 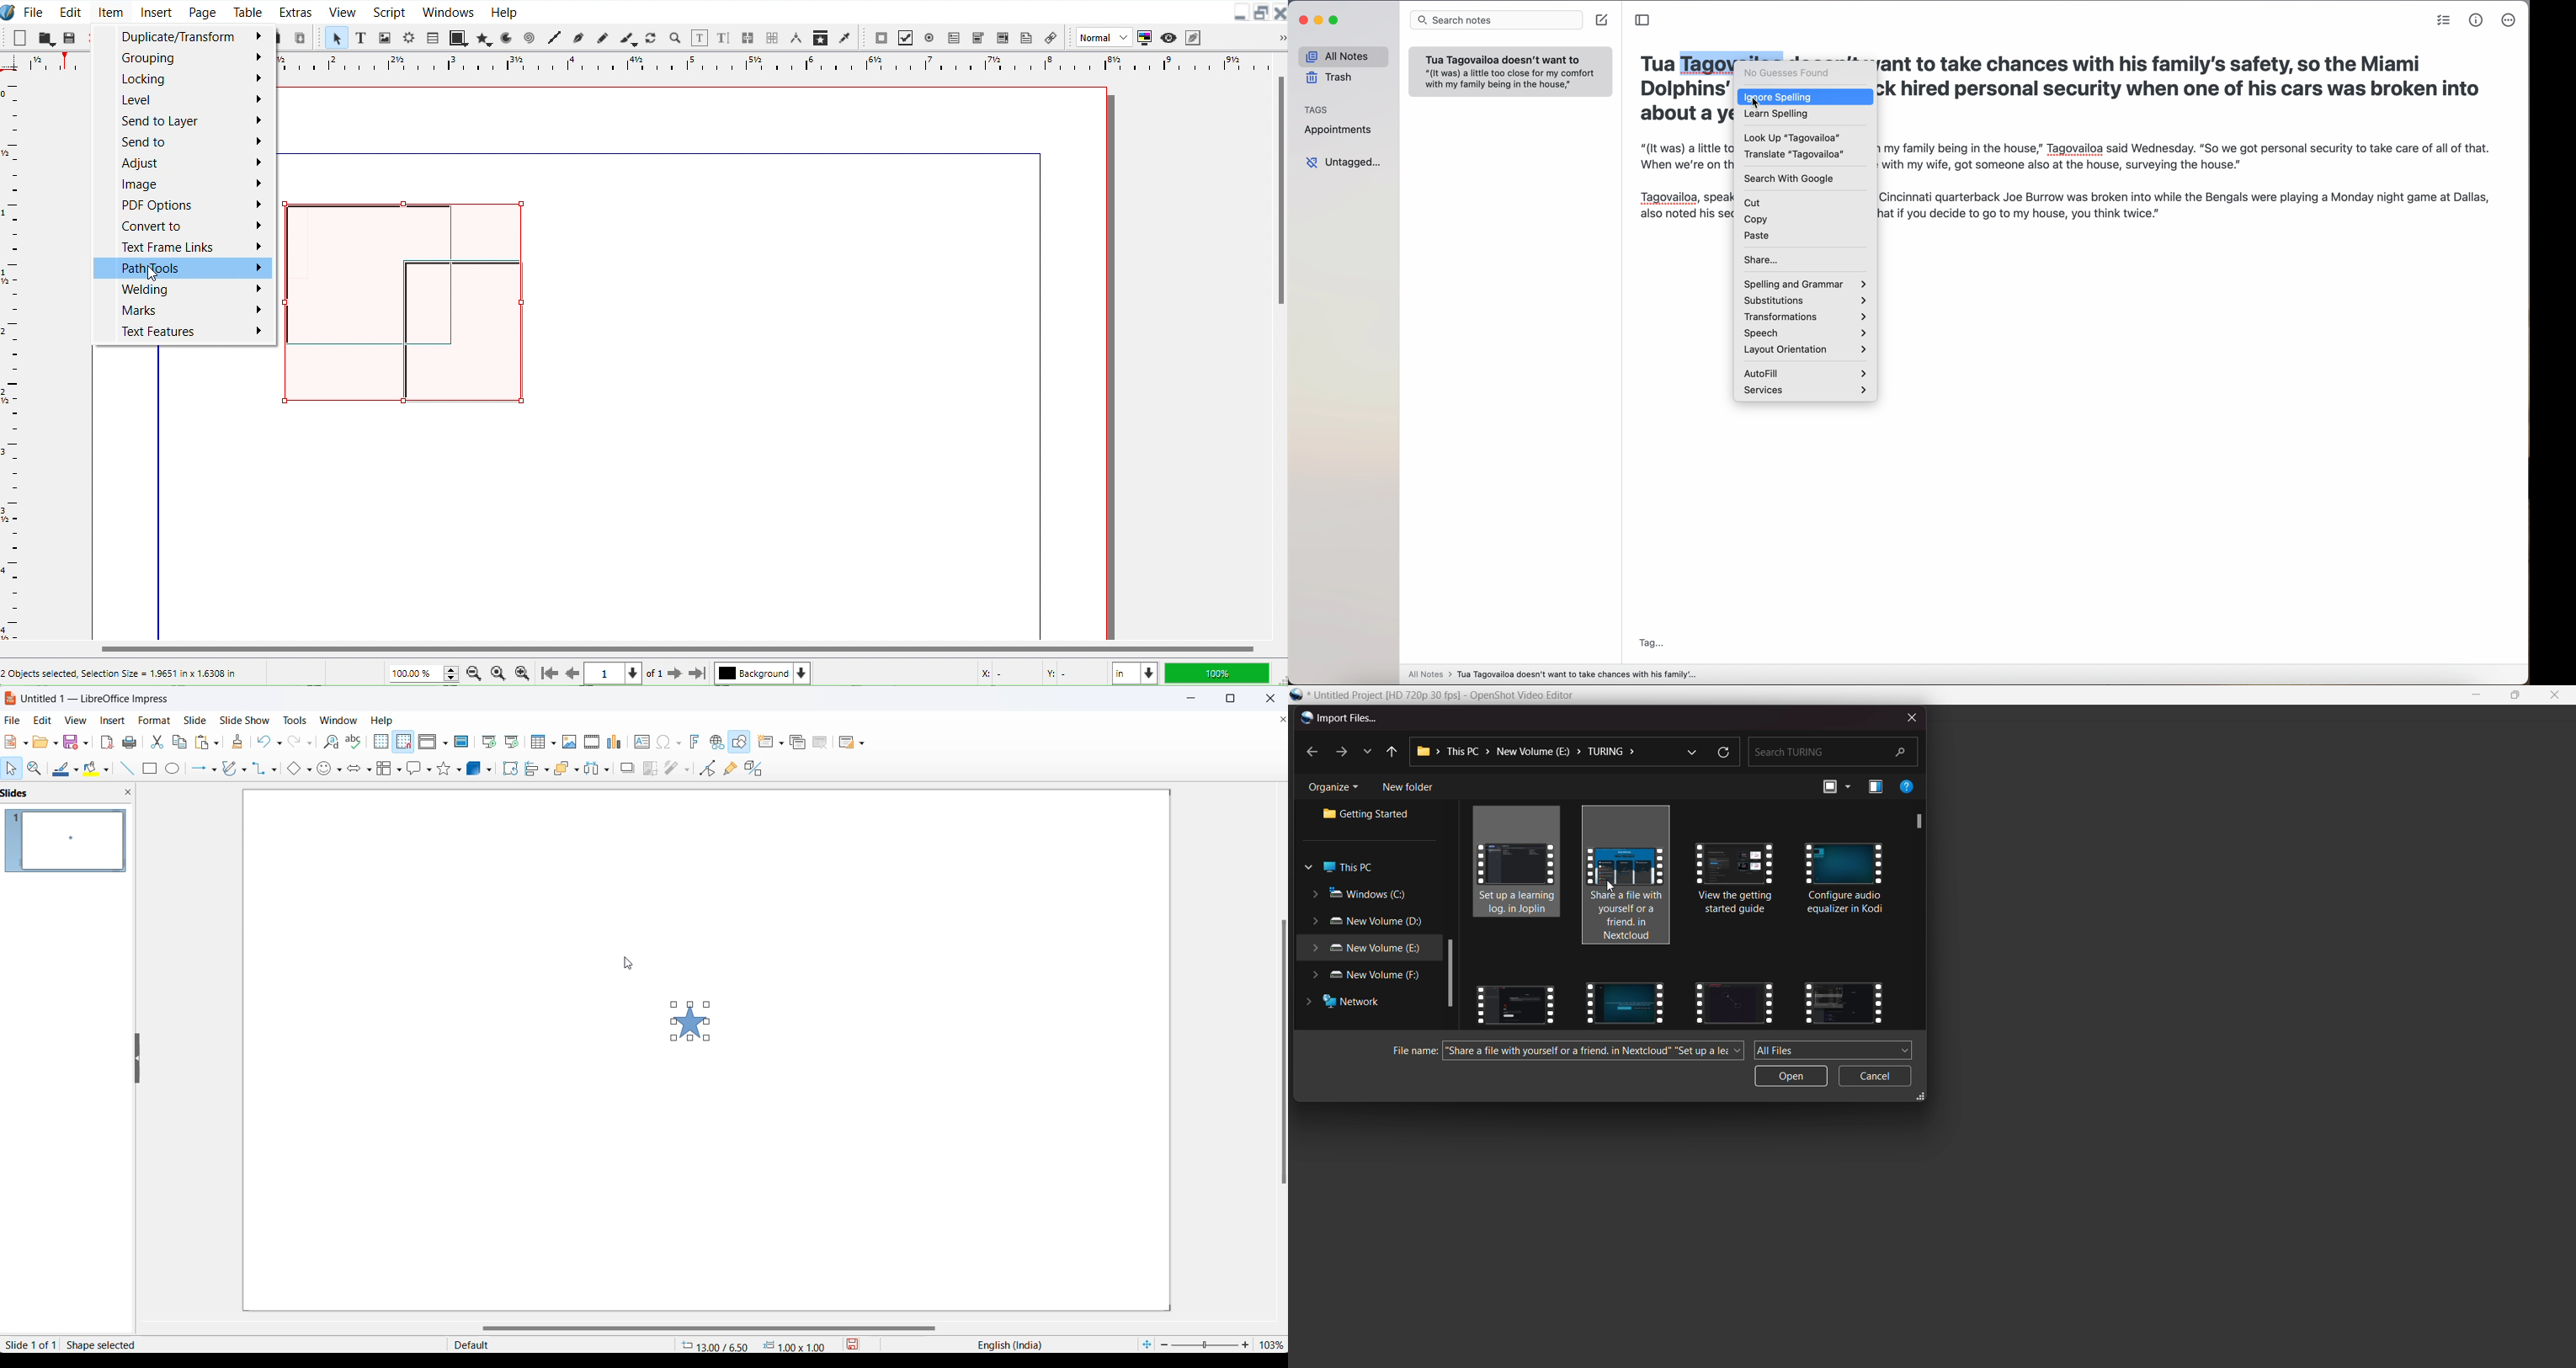 I want to click on vertical scale, so click(x=41, y=63).